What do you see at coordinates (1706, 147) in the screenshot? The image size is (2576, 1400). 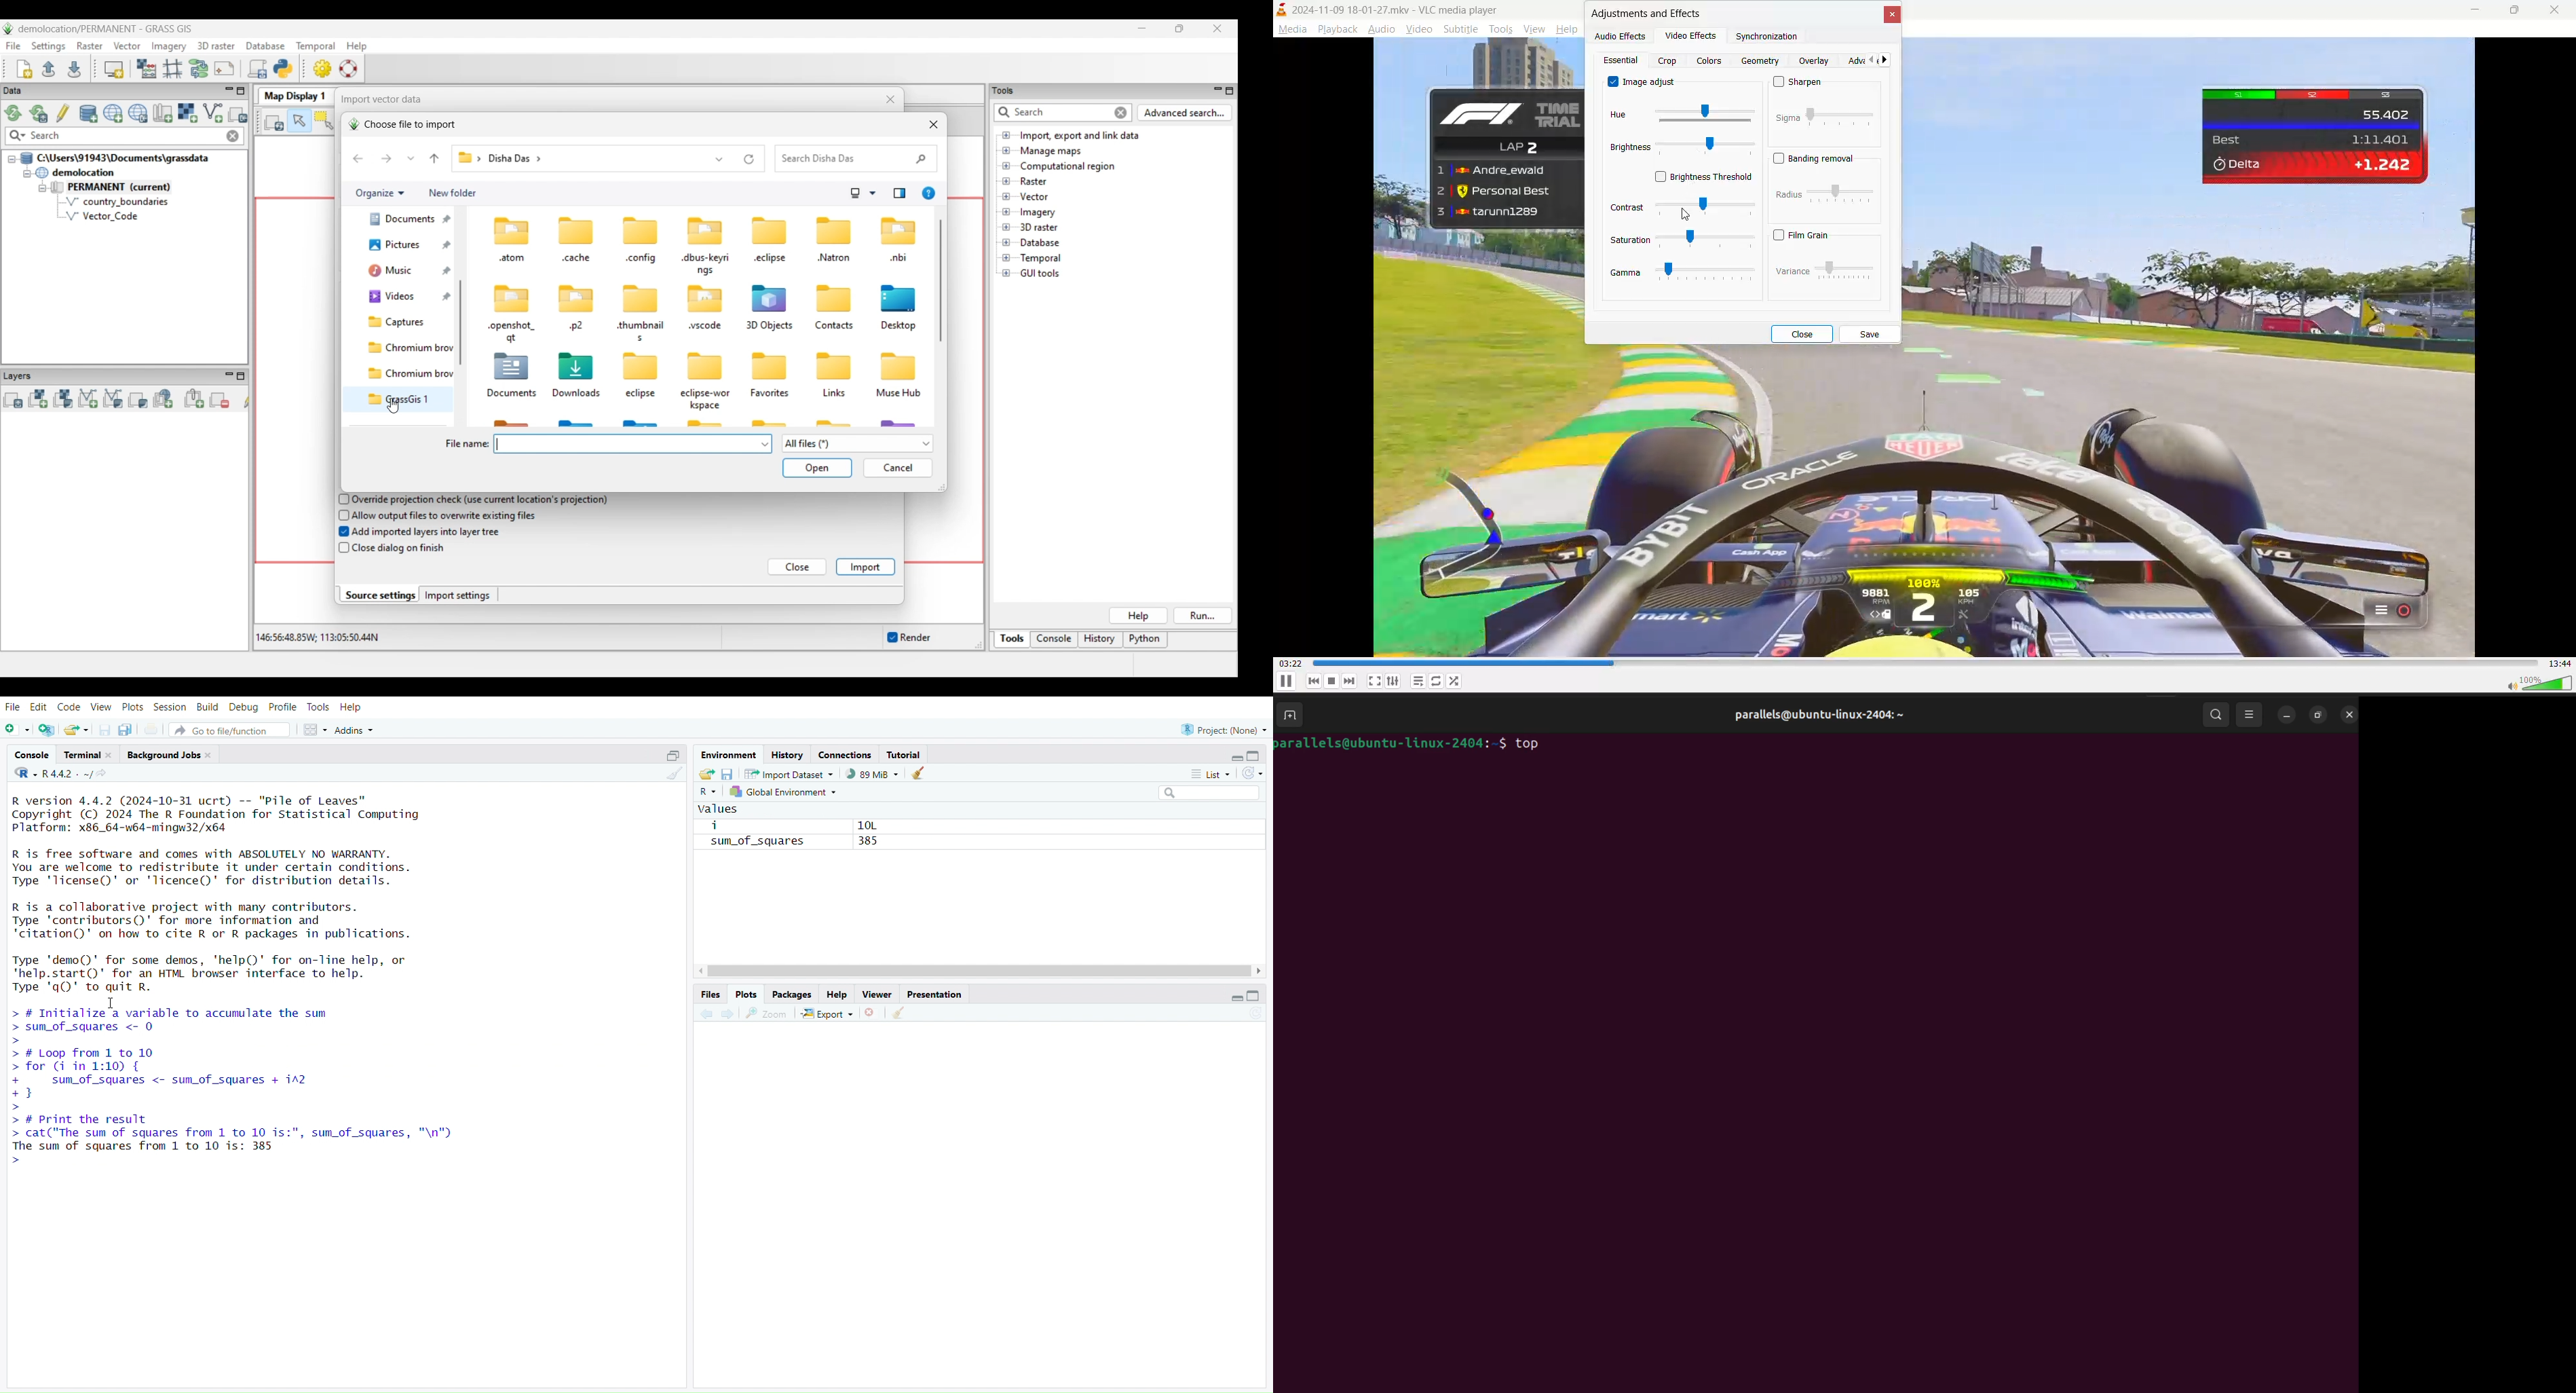 I see `brightness slider` at bounding box center [1706, 147].